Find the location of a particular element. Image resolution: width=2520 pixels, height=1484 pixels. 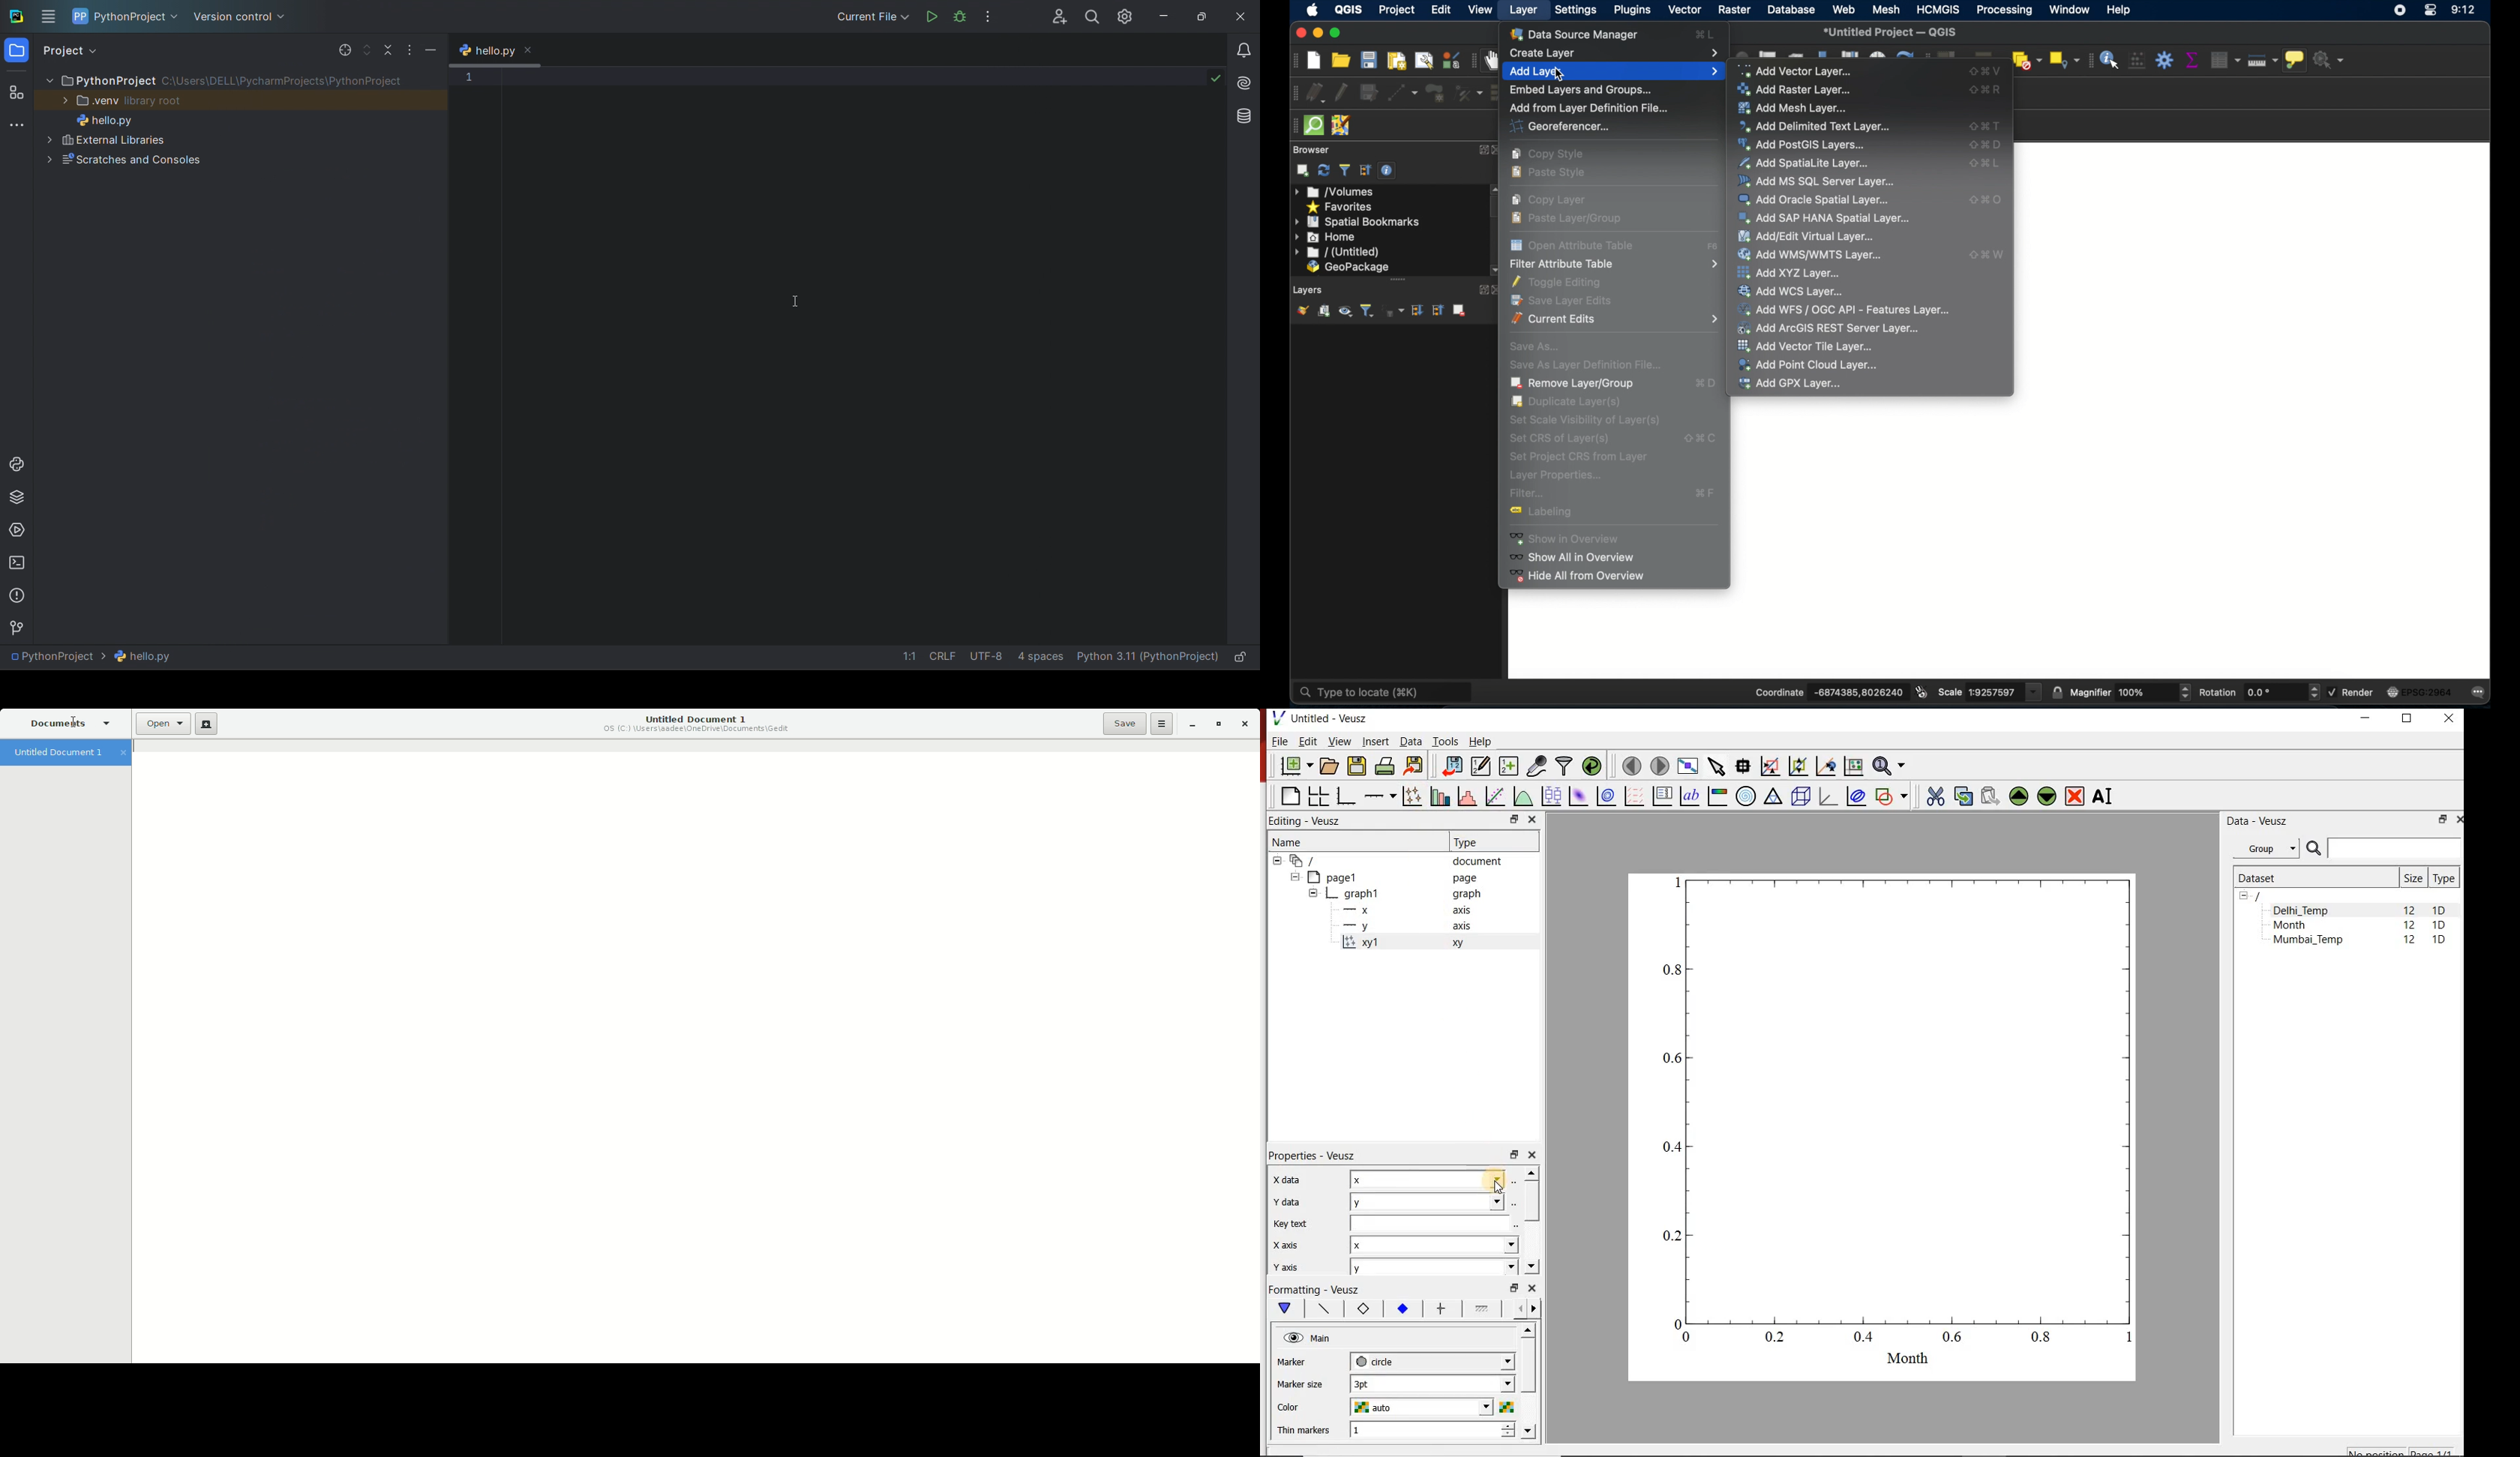

curent edits is located at coordinates (1316, 93).